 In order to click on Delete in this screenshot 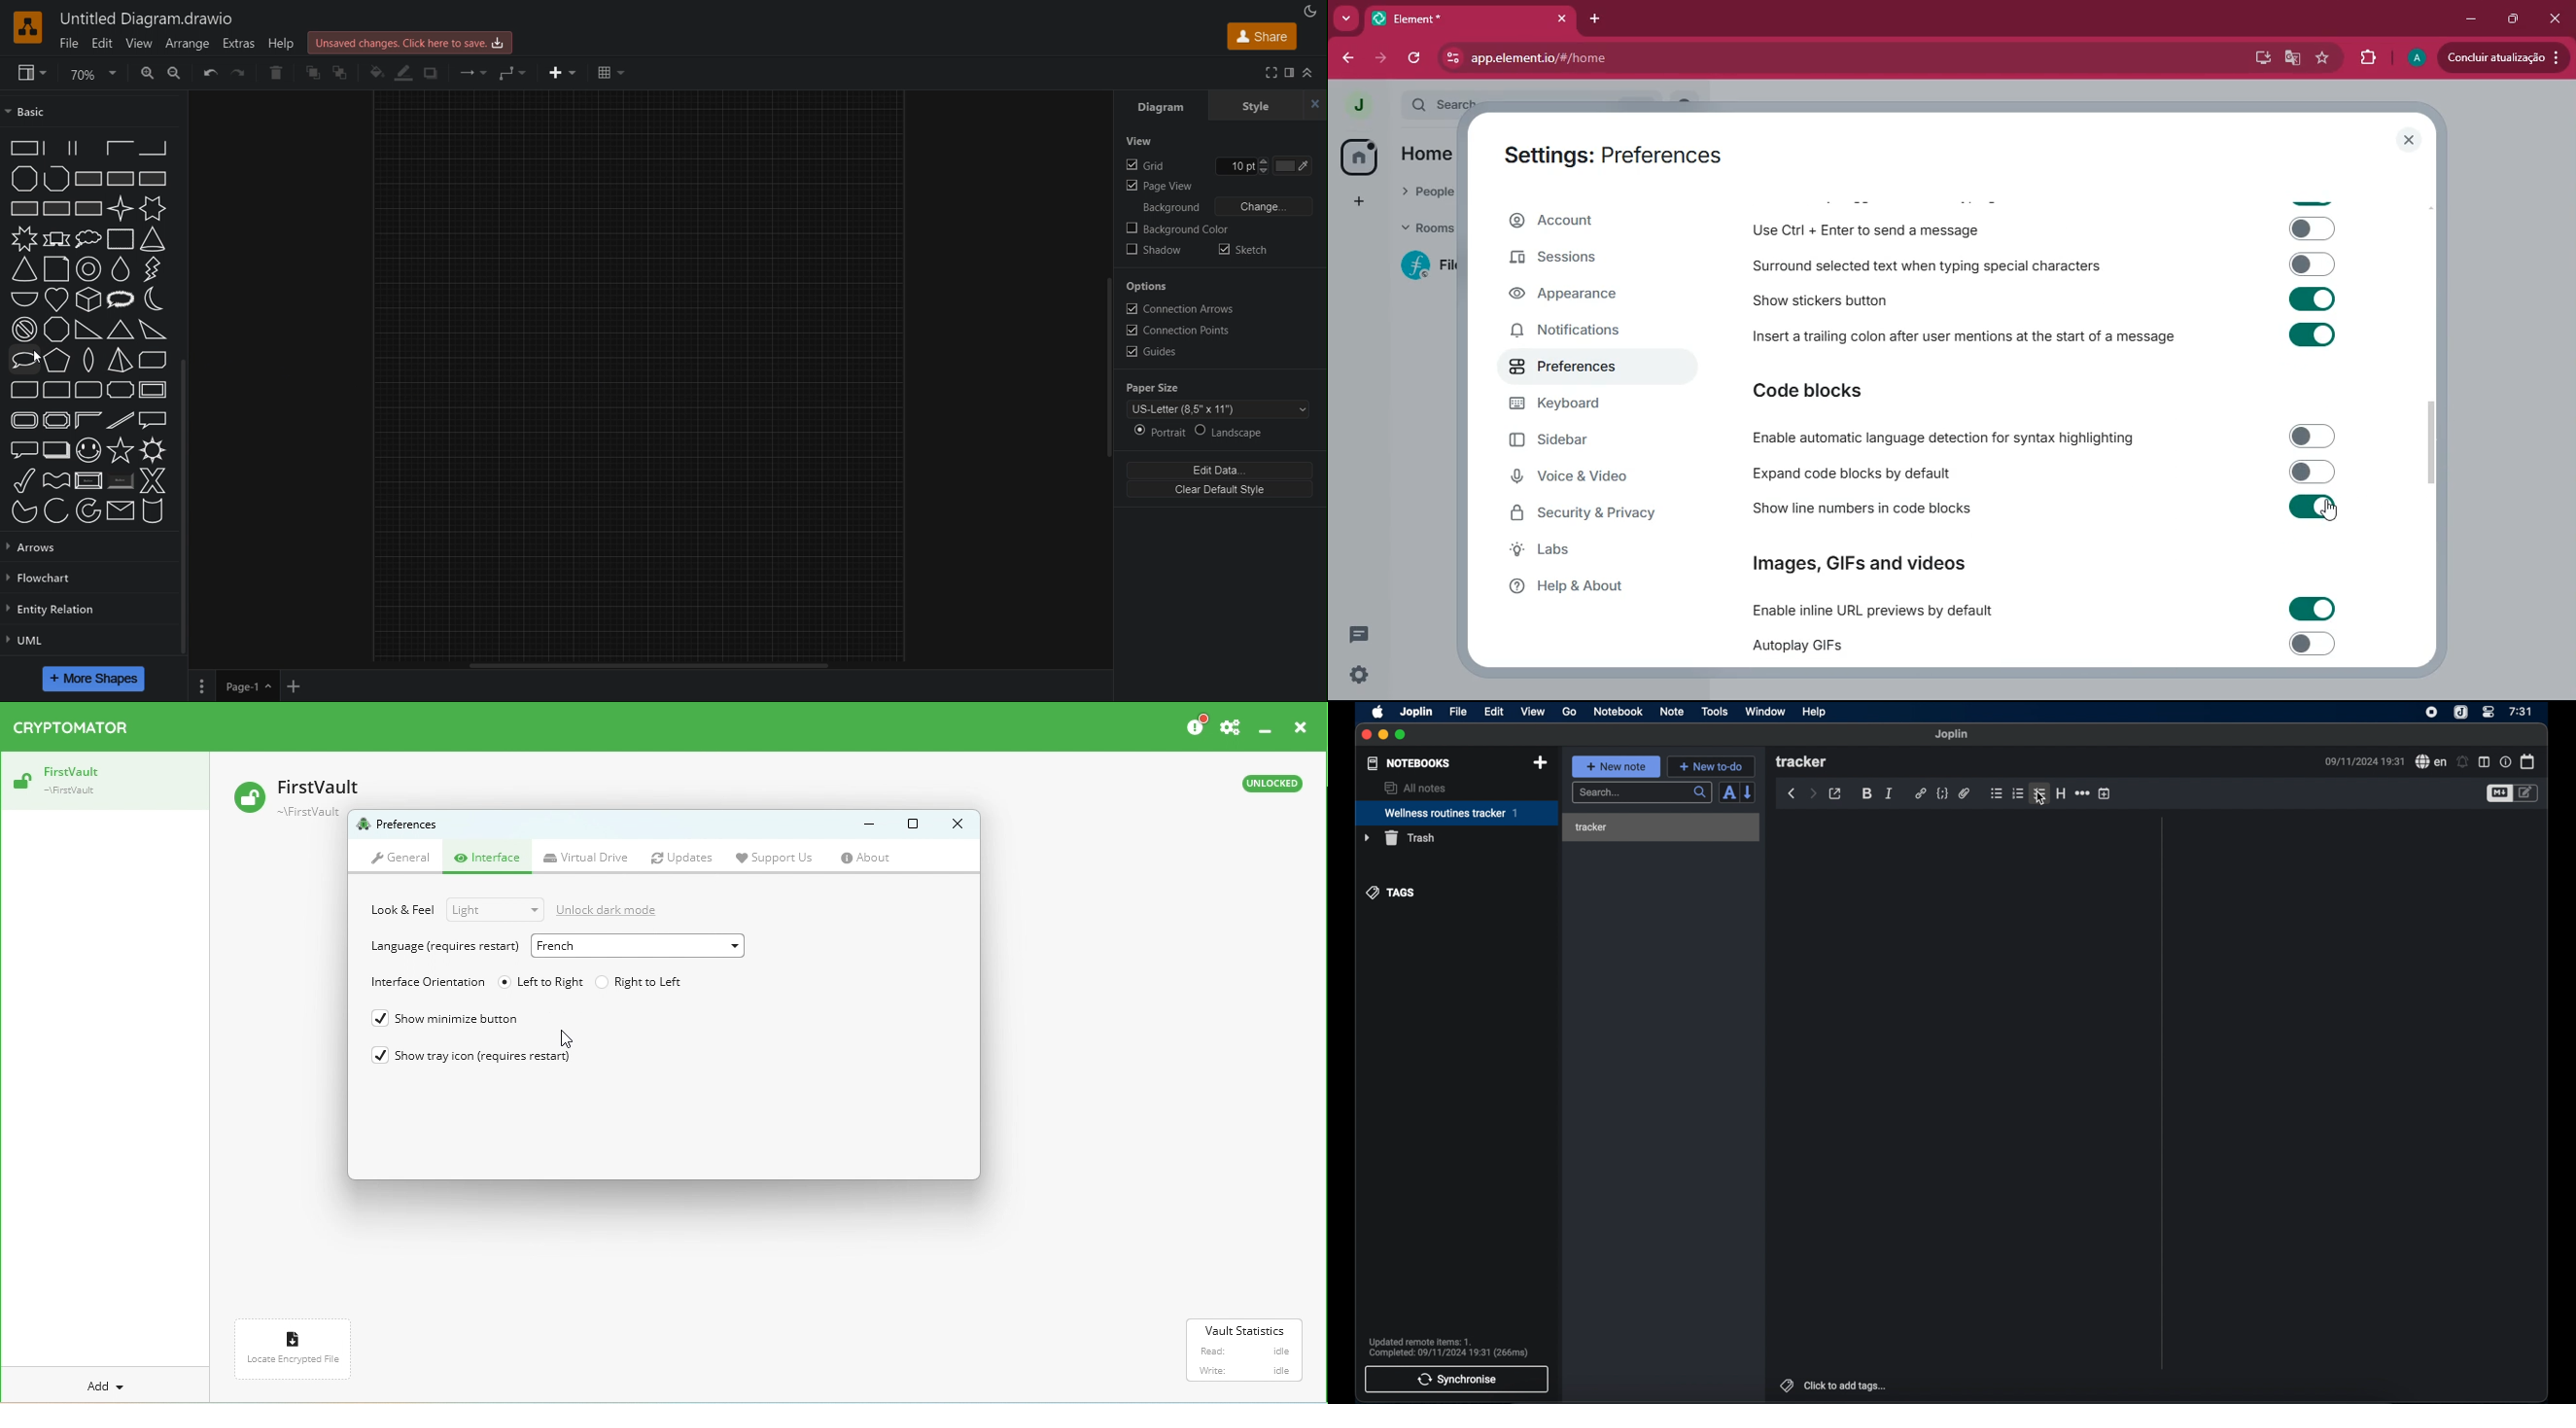, I will do `click(273, 75)`.